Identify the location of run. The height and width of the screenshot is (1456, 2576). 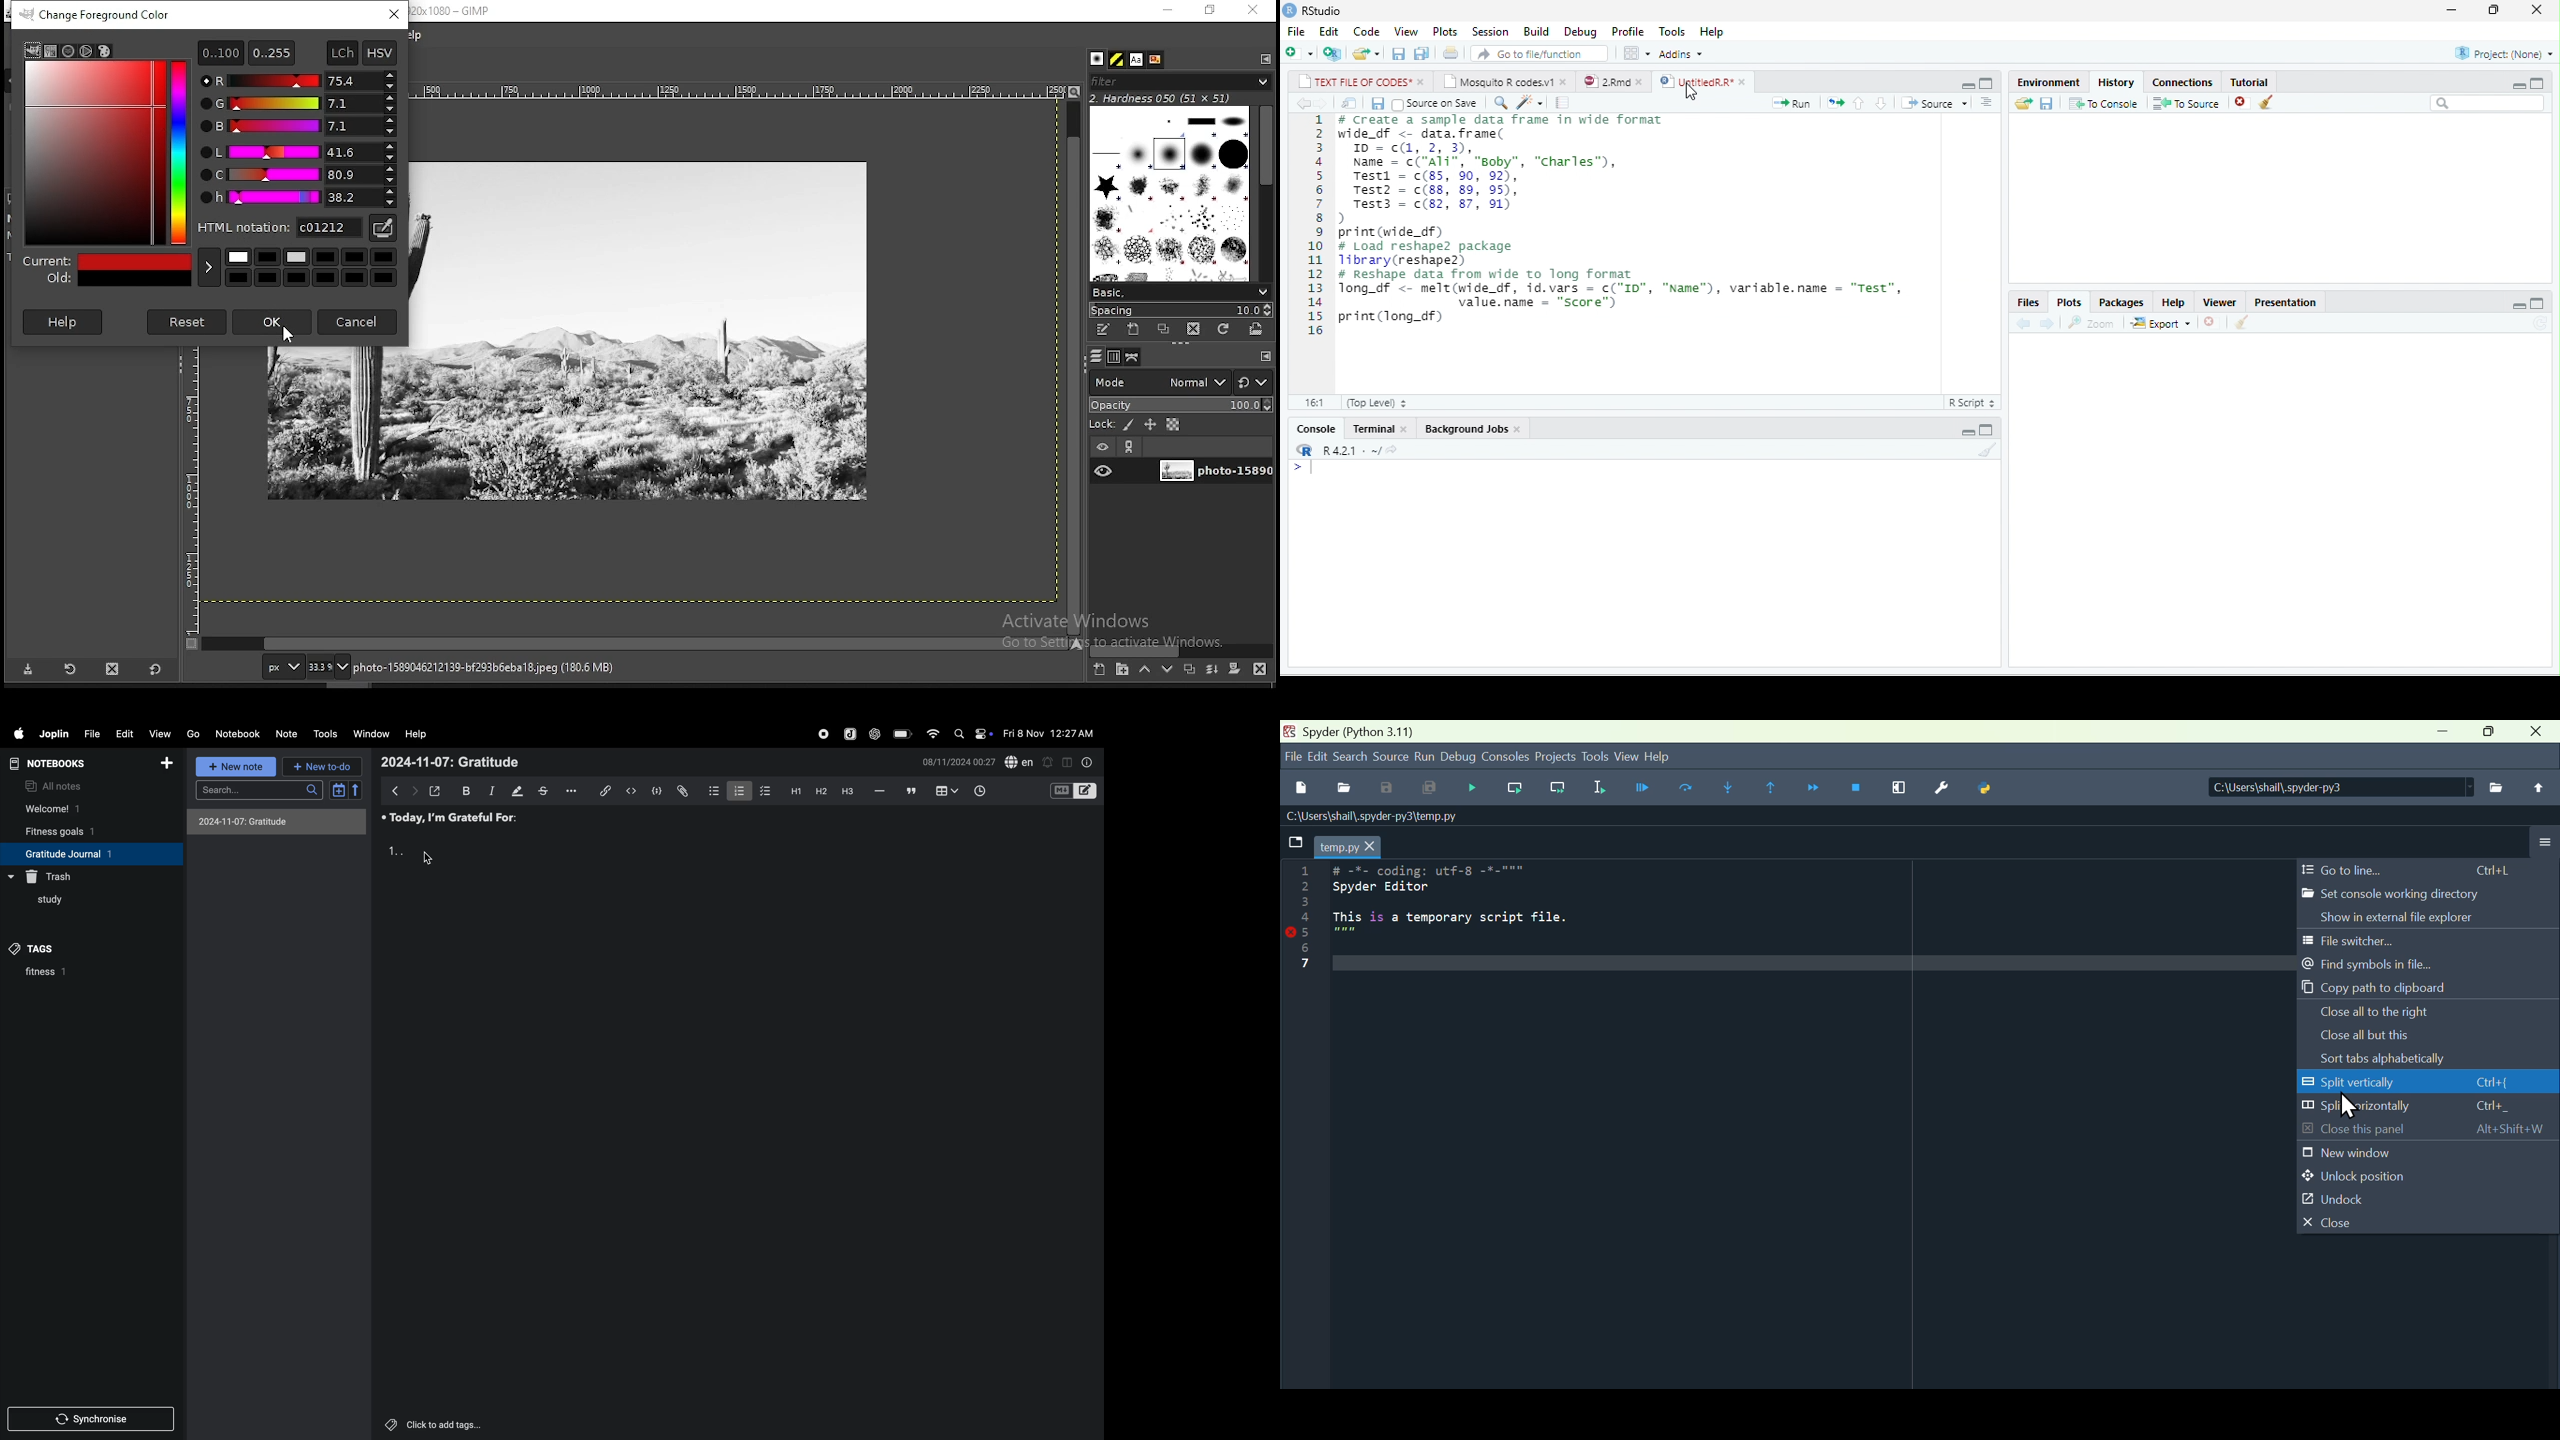
(1428, 758).